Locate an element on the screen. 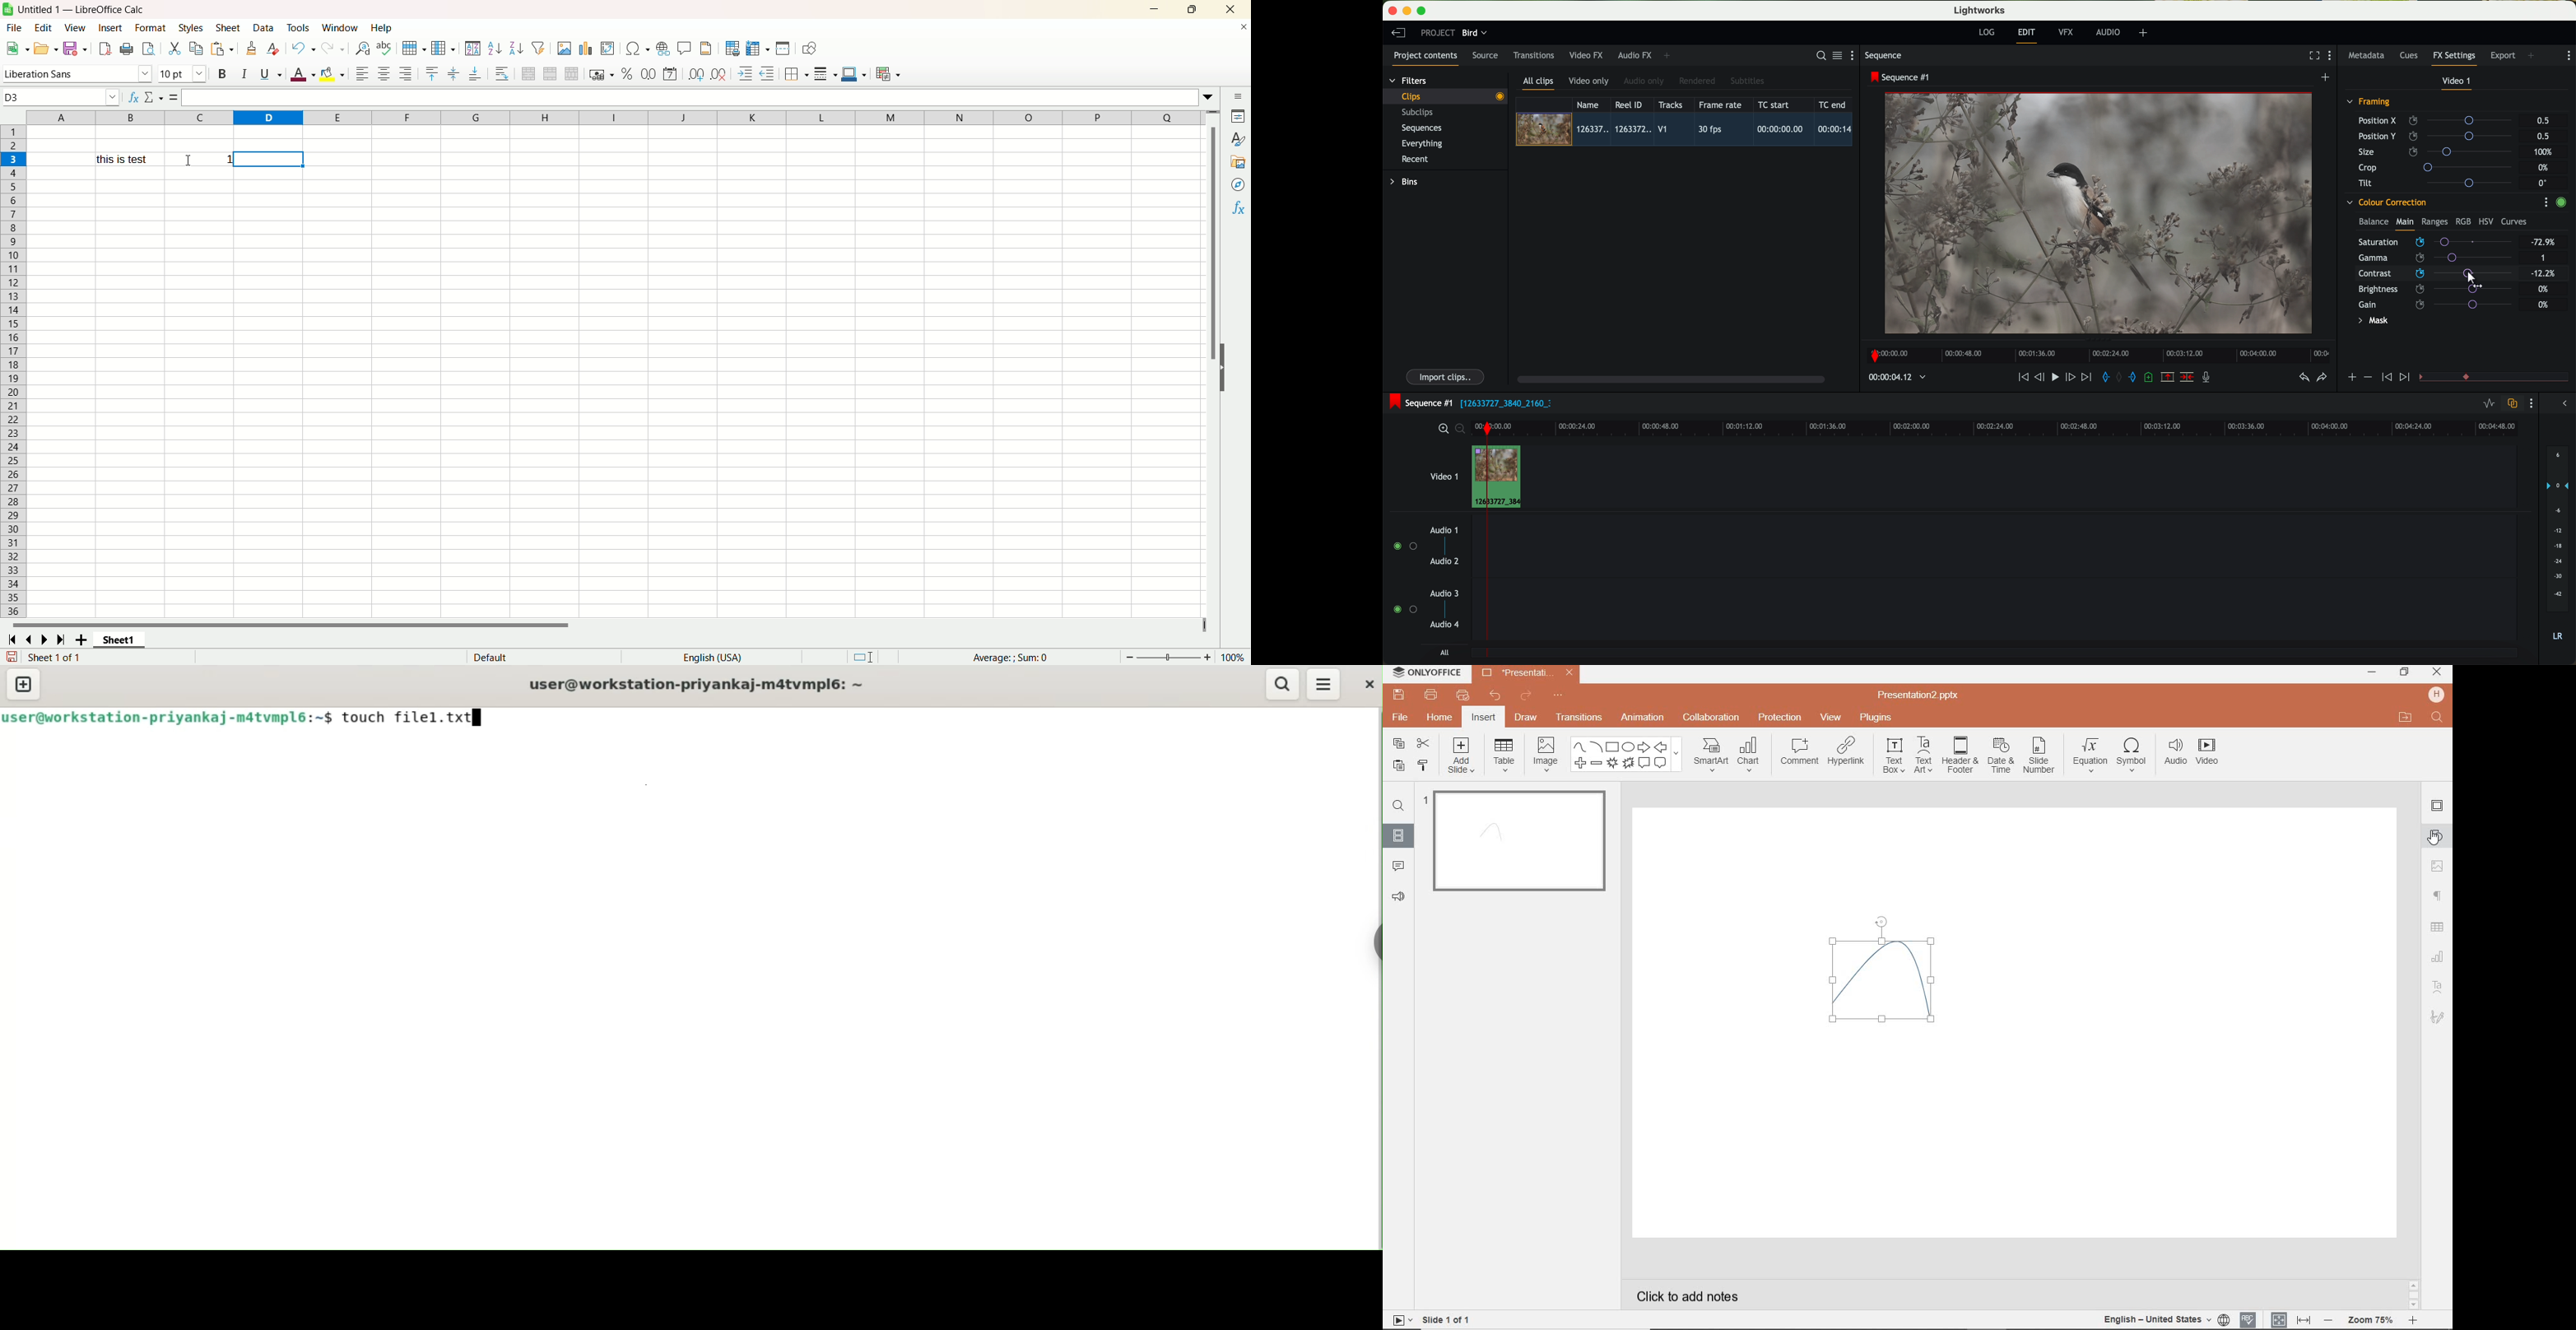  cut is located at coordinates (176, 48).